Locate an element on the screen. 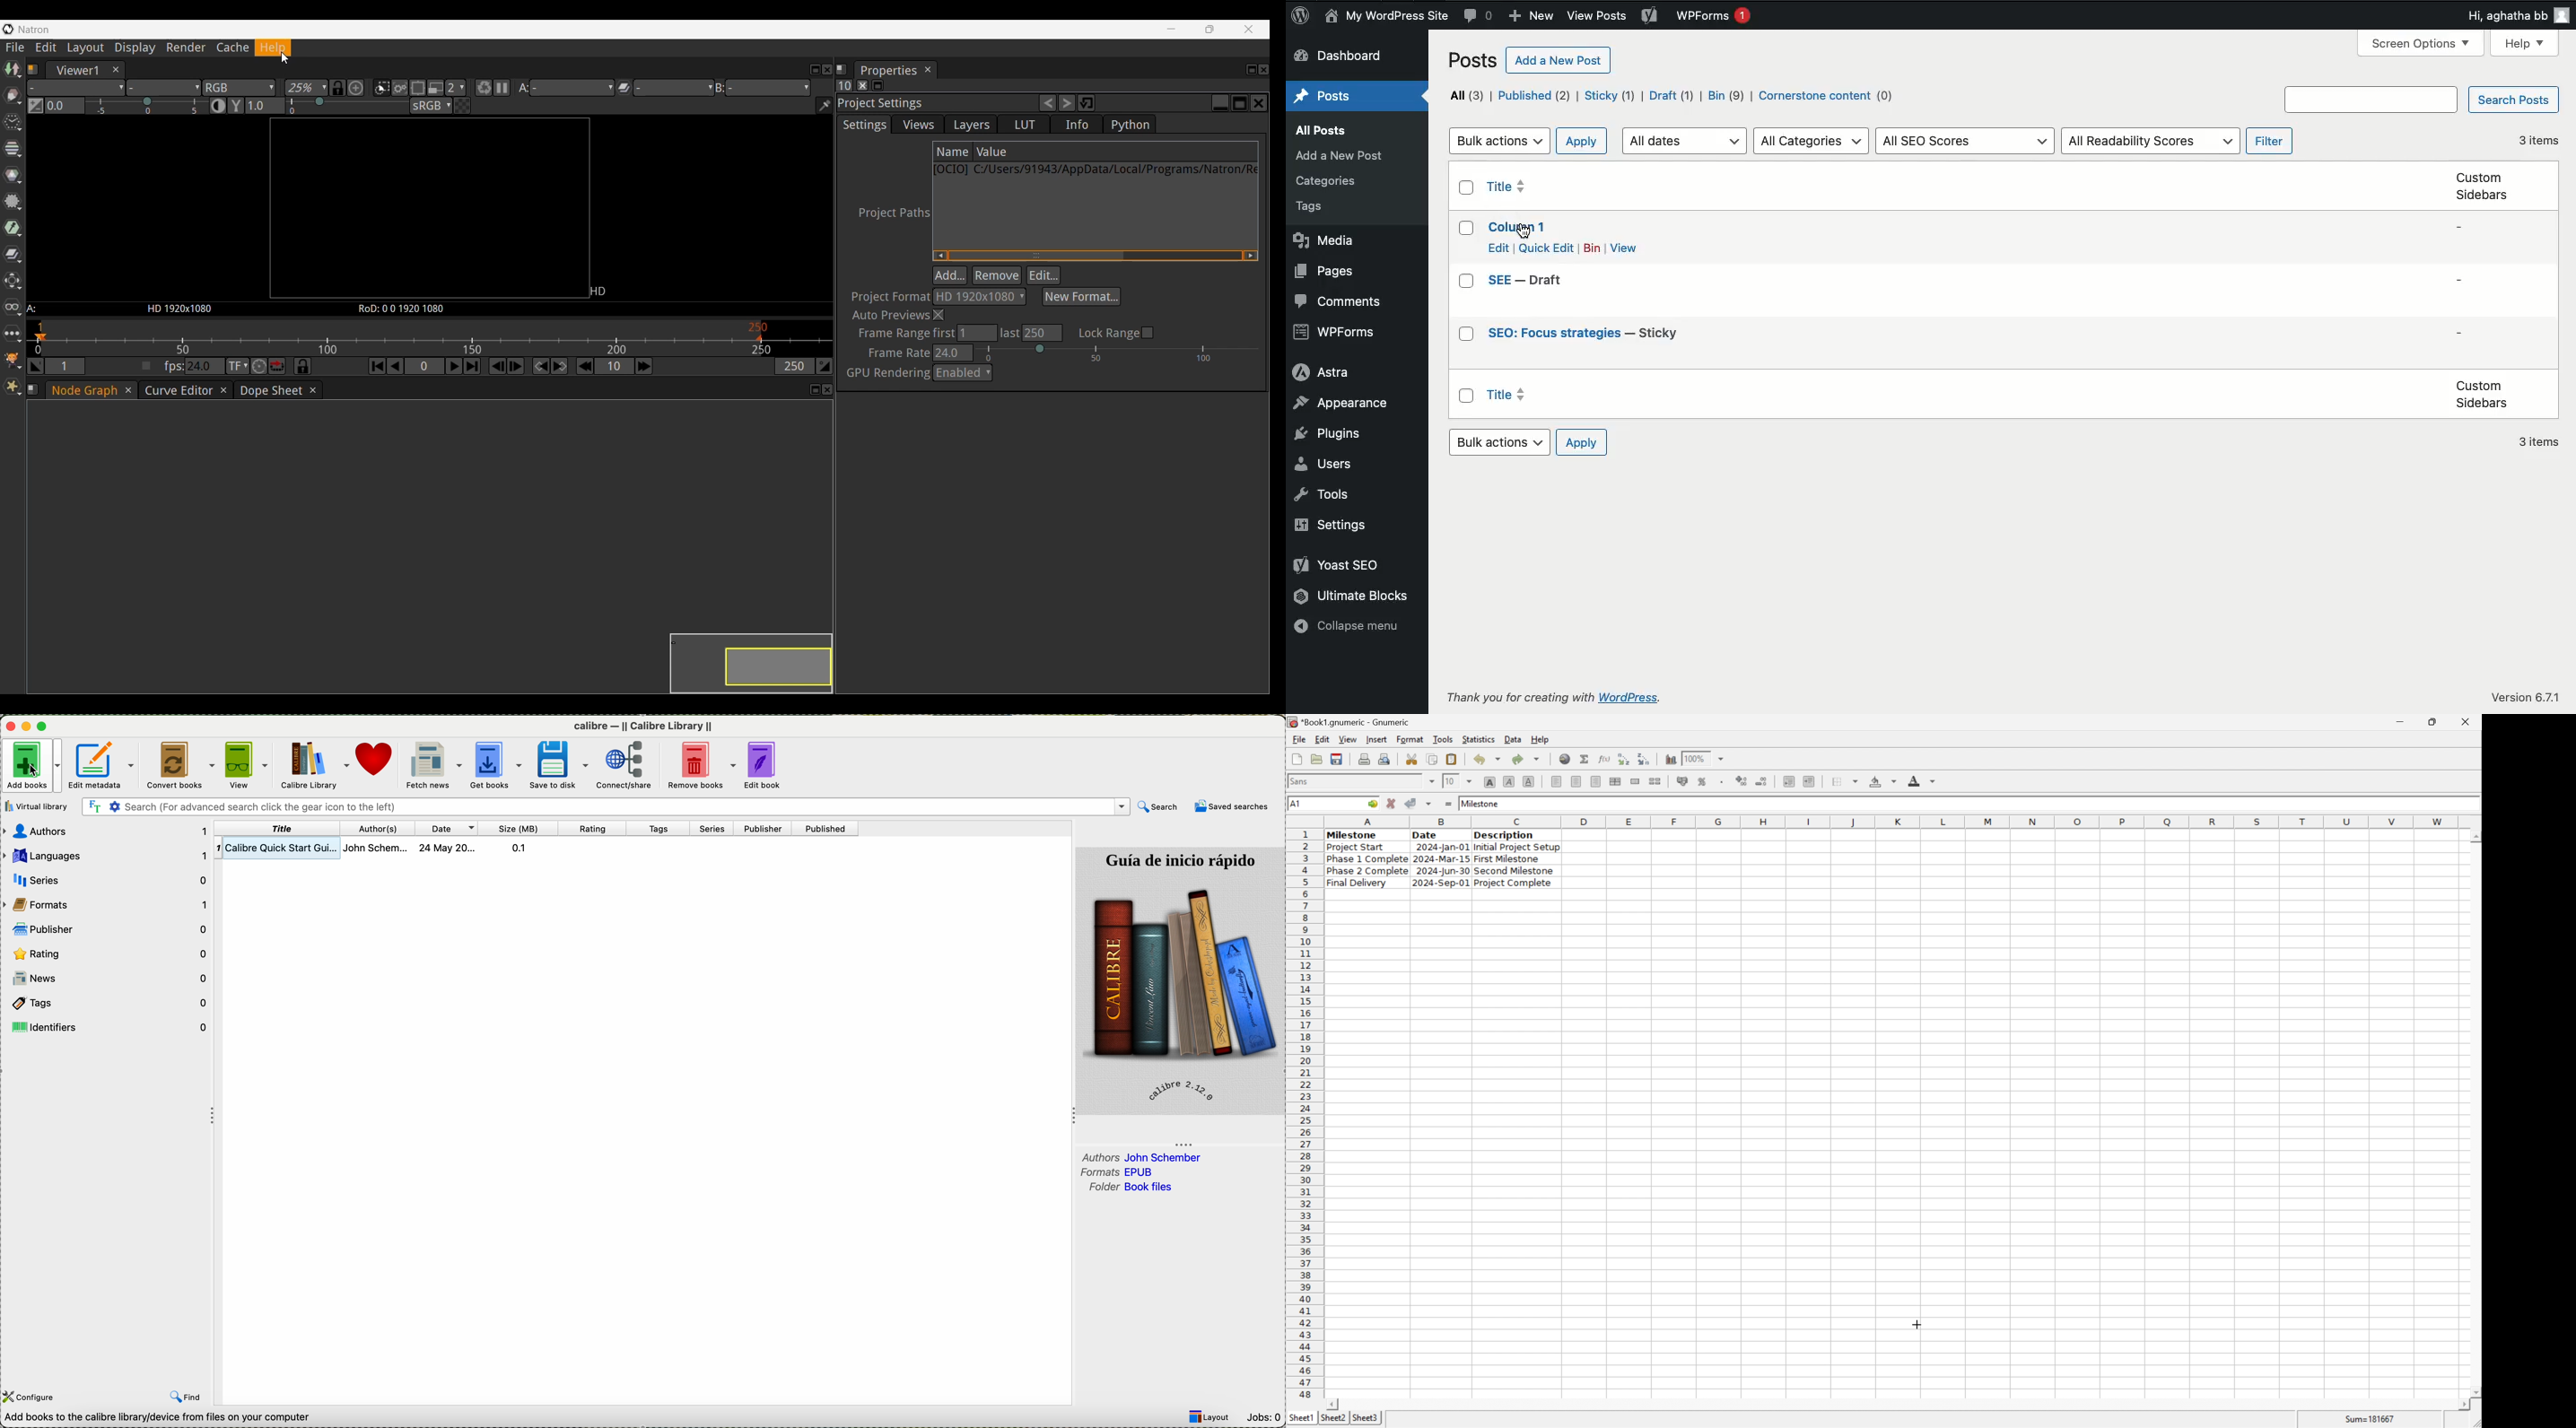 The height and width of the screenshot is (1428, 2576). align right is located at coordinates (1595, 782).